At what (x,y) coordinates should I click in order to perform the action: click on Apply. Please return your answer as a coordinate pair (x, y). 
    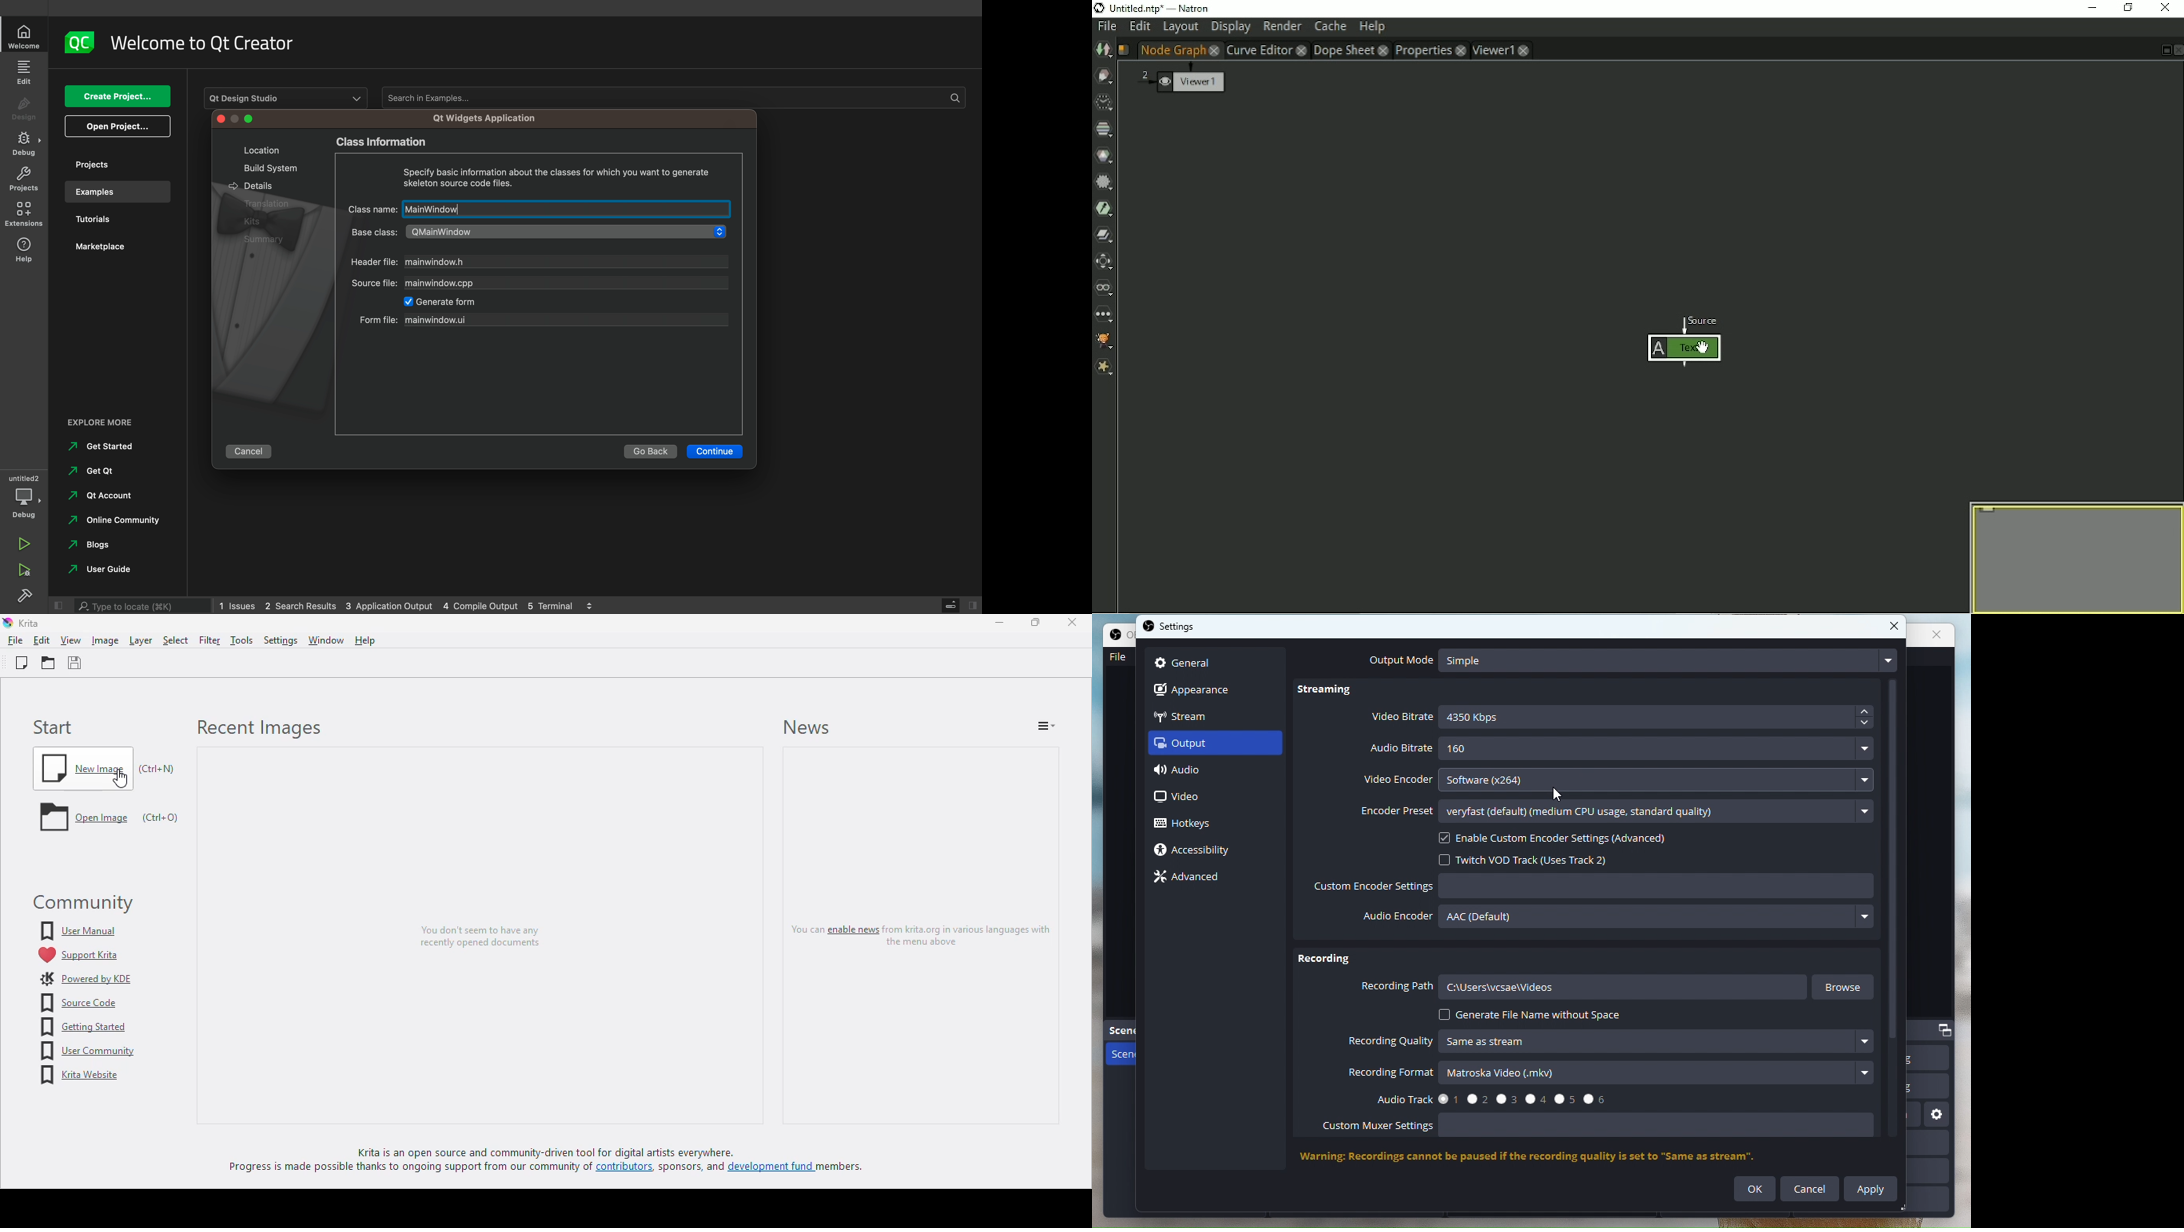
    Looking at the image, I should click on (1872, 1188).